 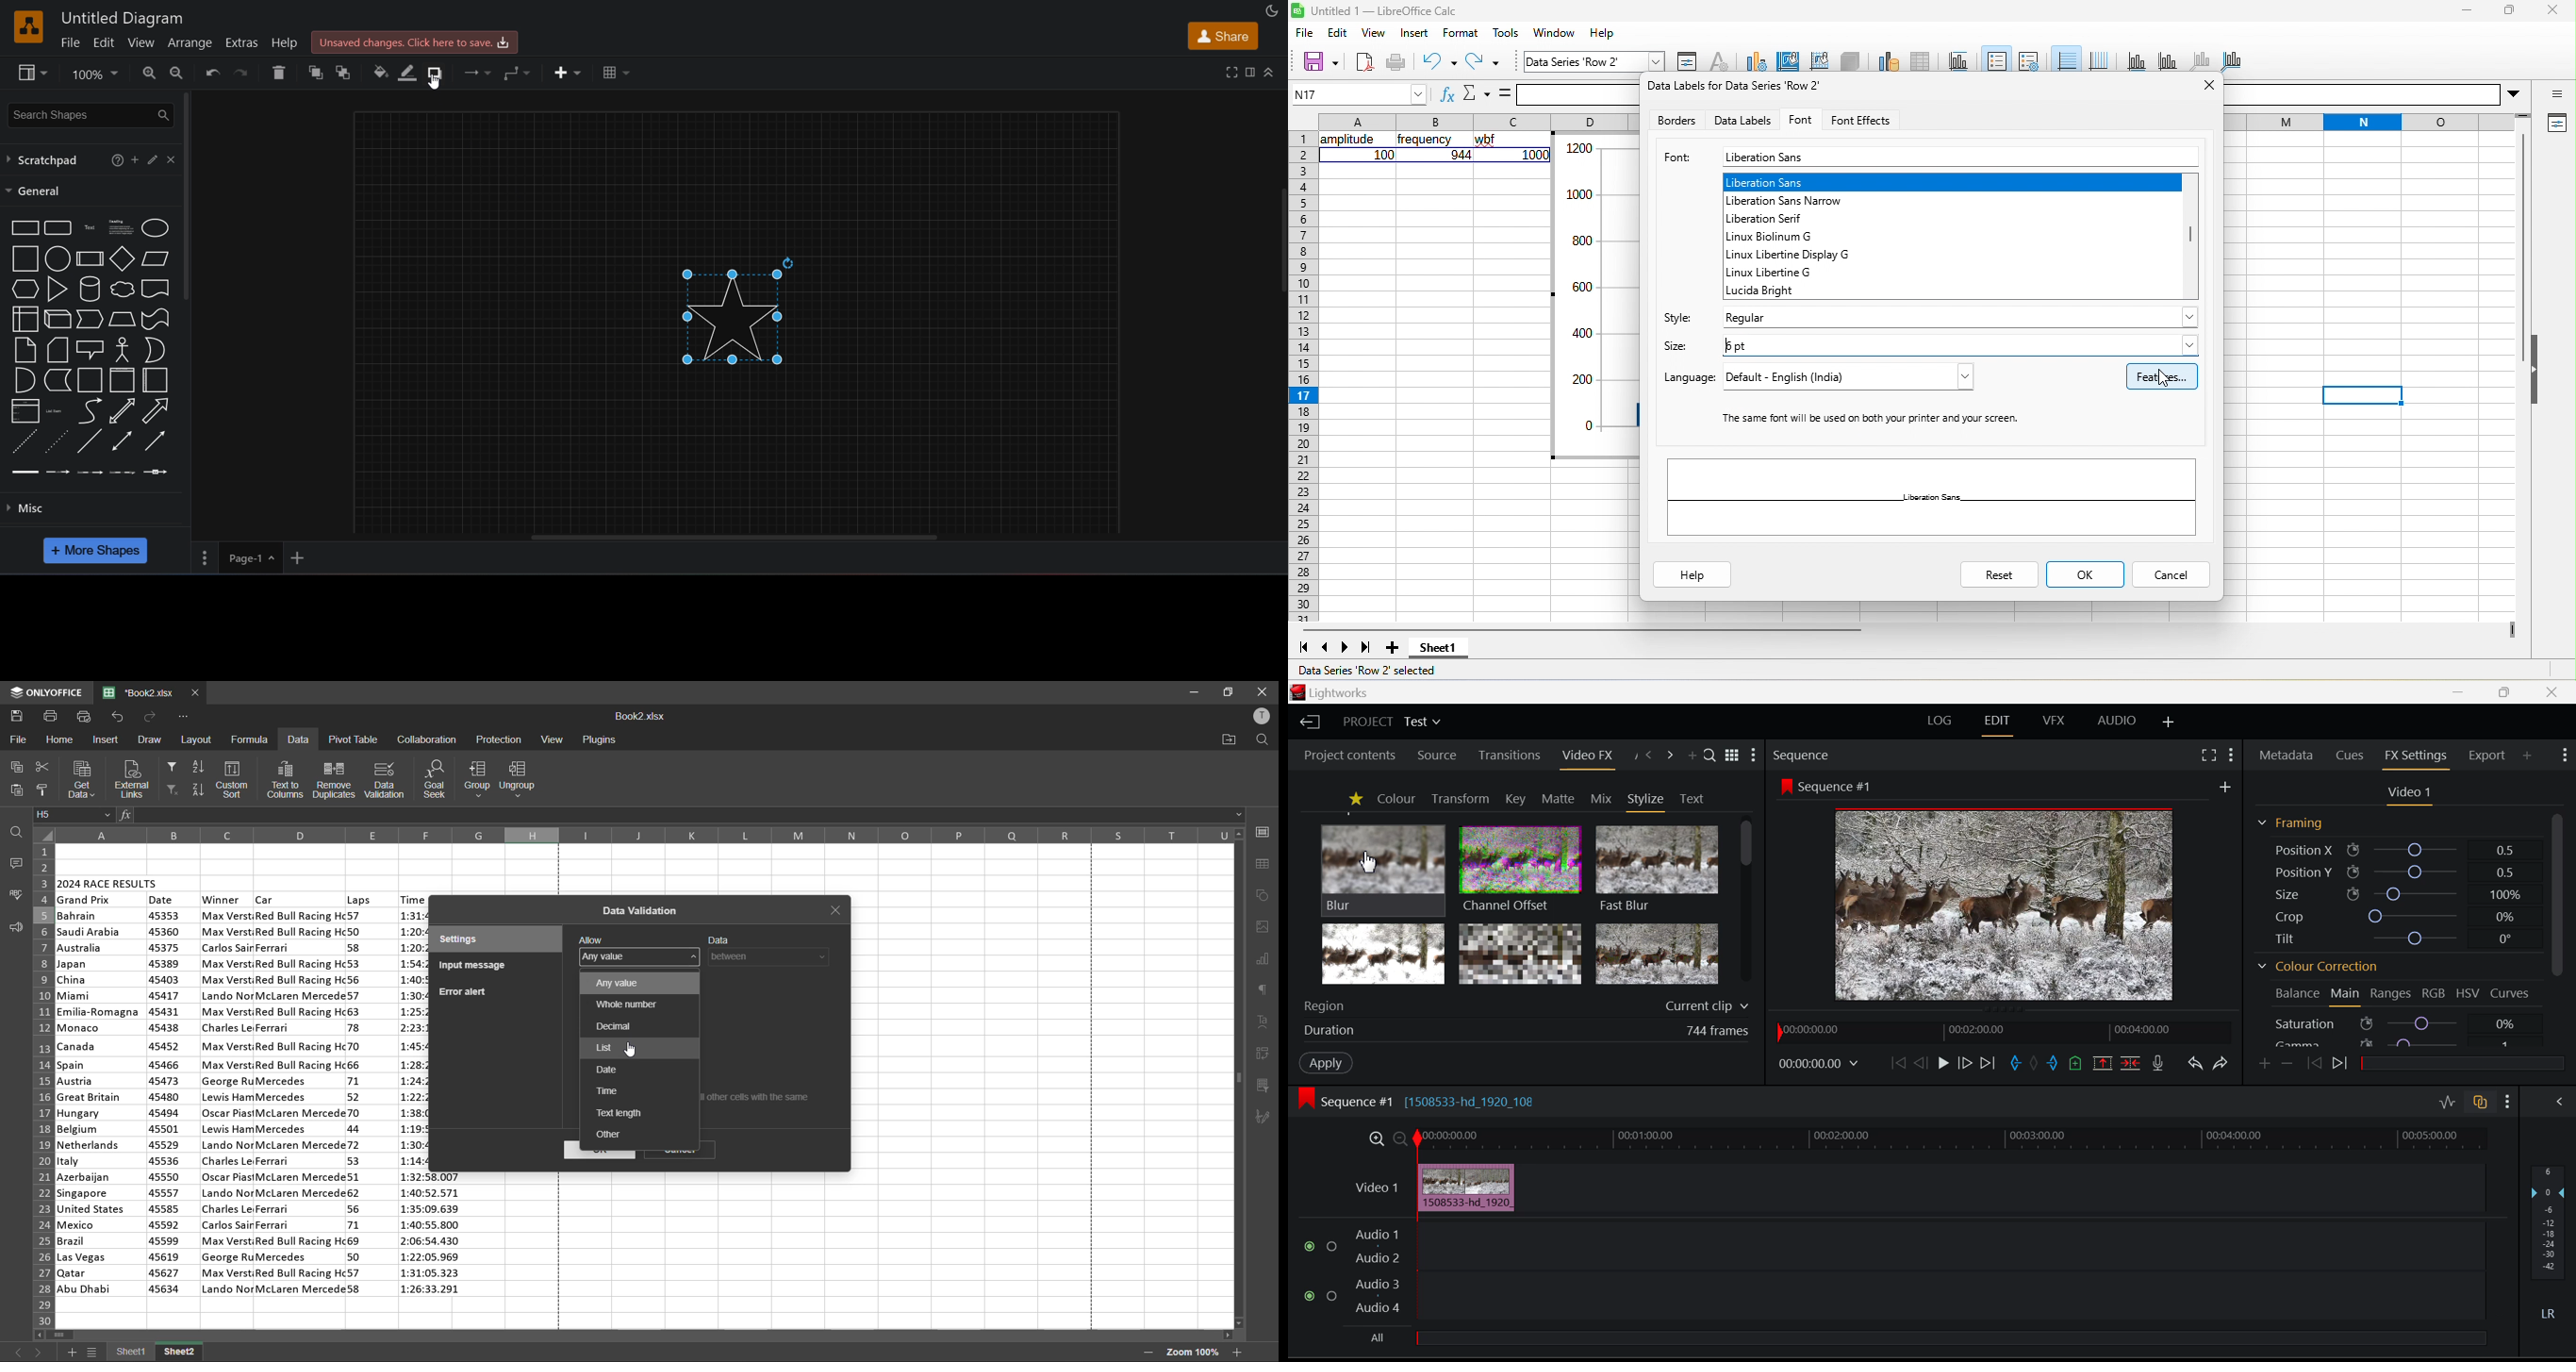 What do you see at coordinates (88, 289) in the screenshot?
I see `cylinder` at bounding box center [88, 289].